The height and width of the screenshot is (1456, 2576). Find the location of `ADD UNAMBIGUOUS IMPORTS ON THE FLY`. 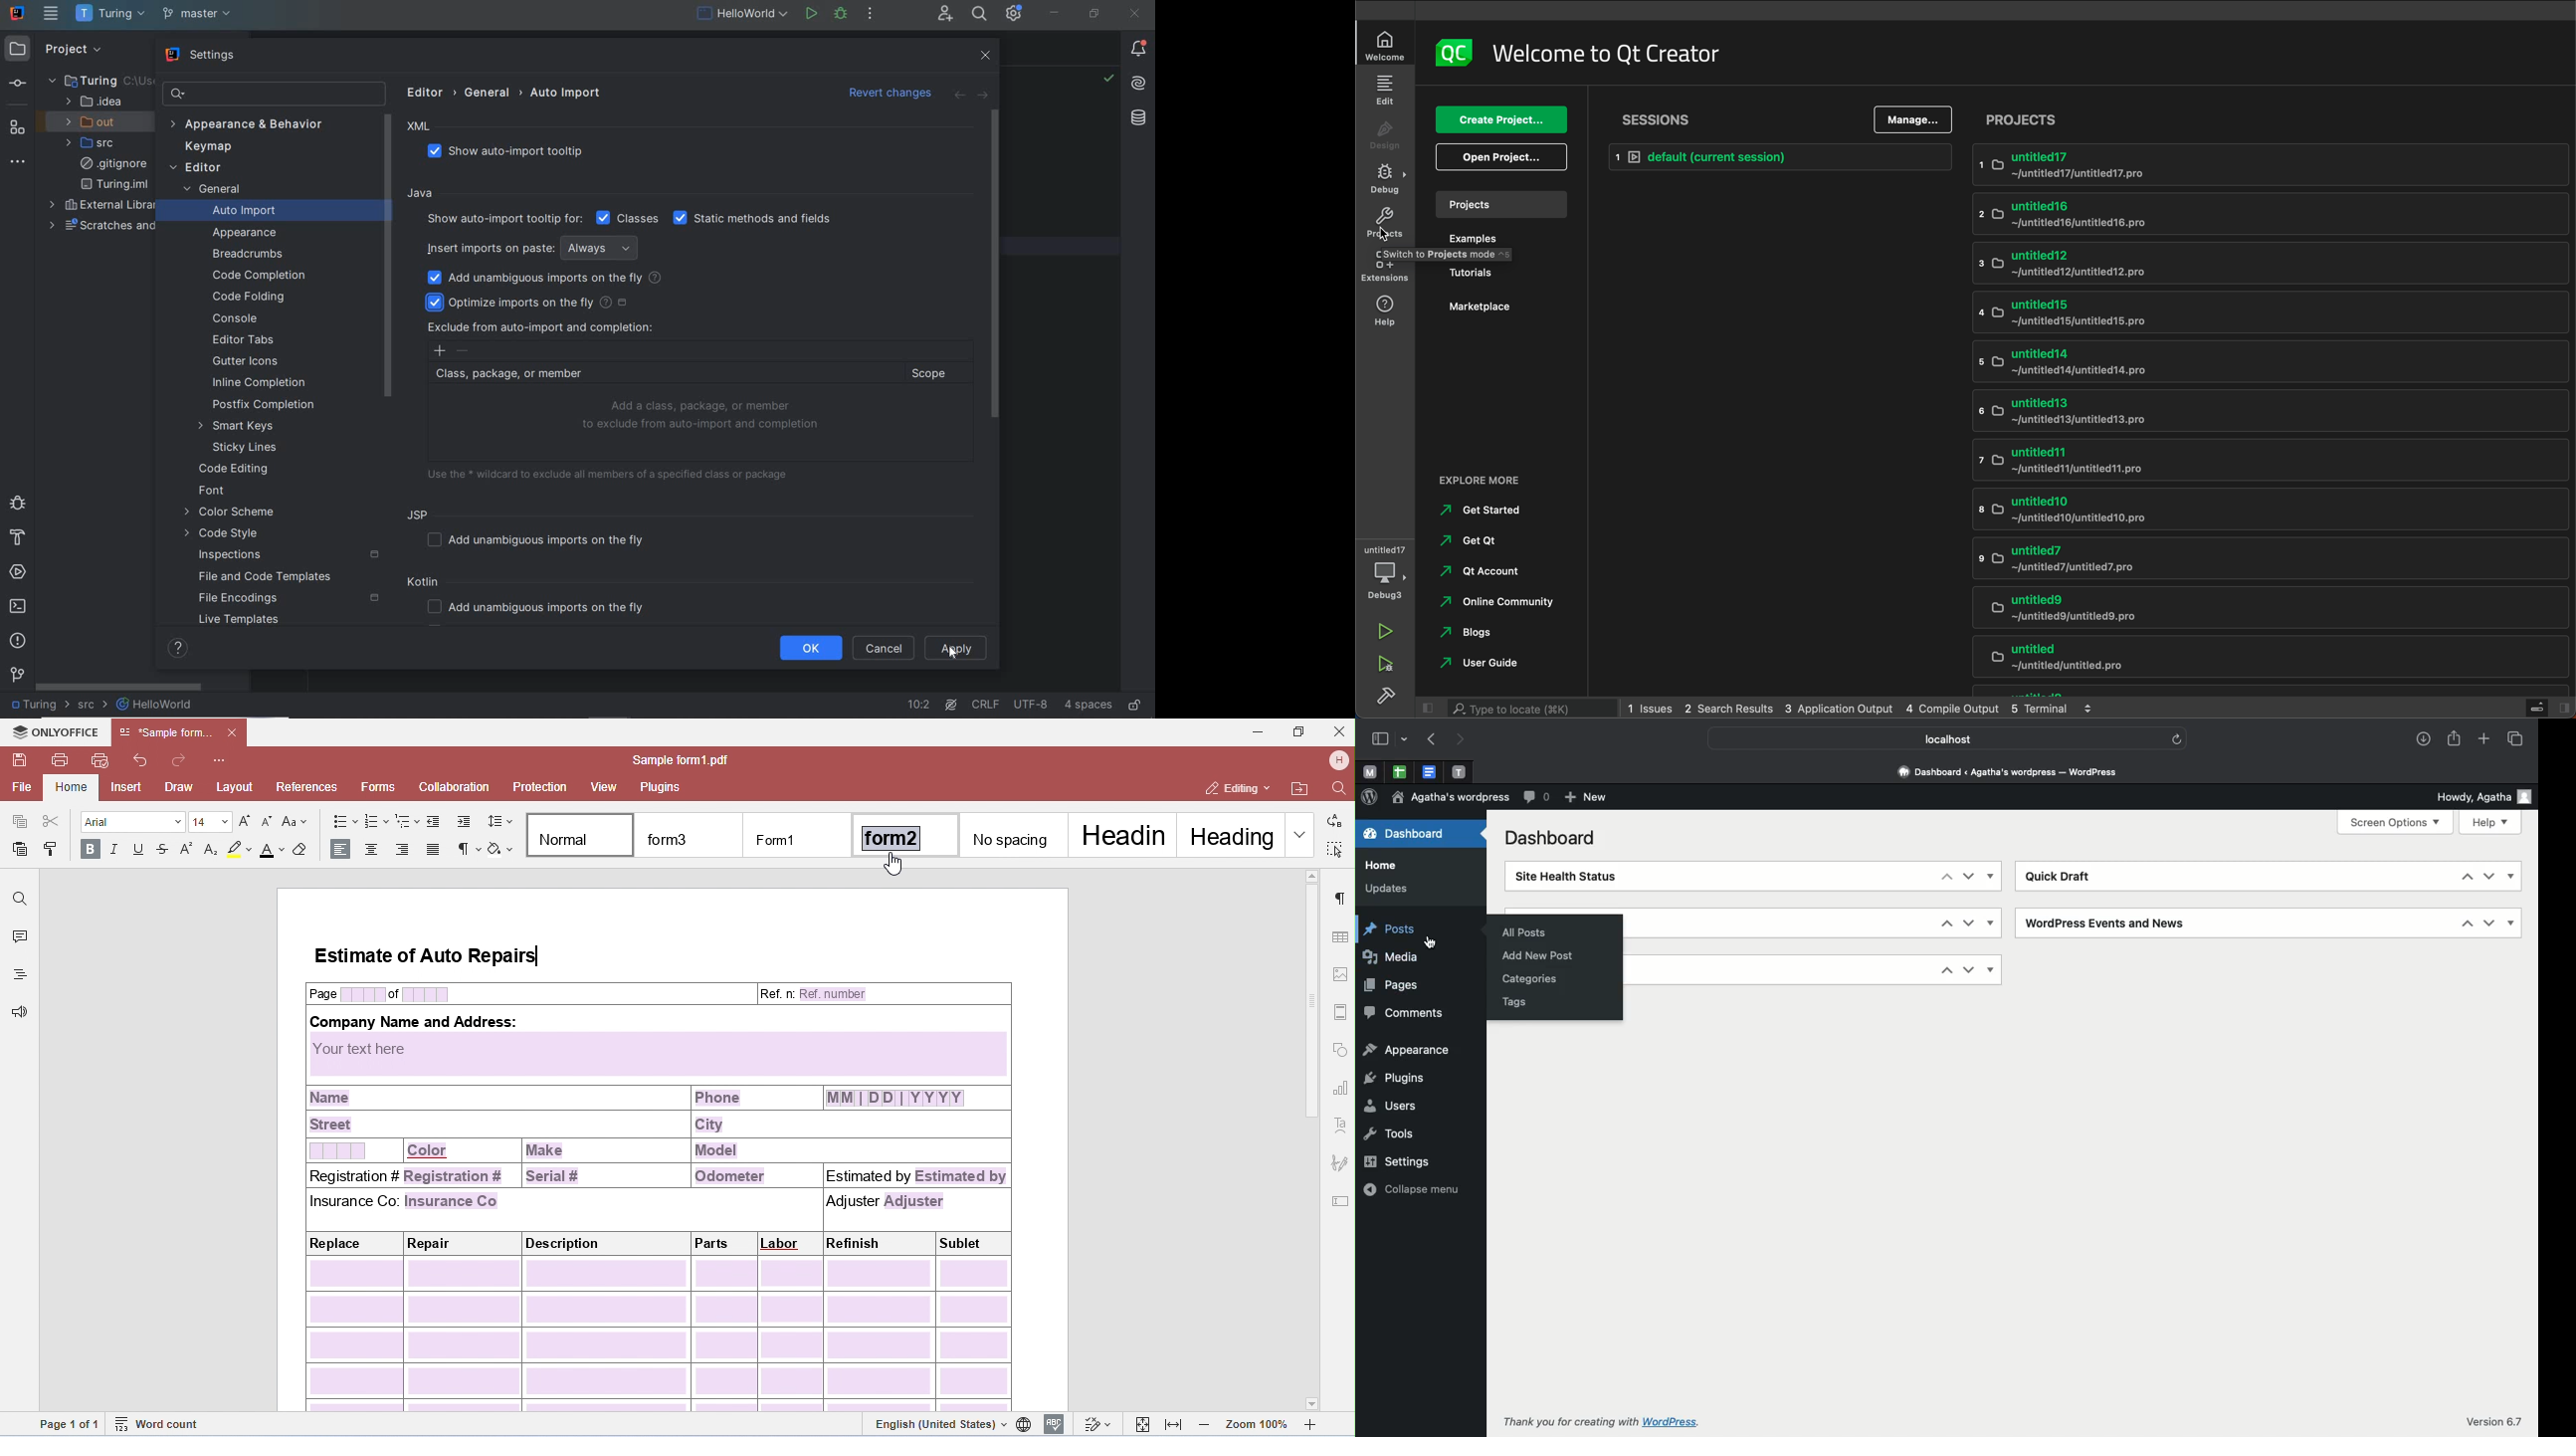

ADD UNAMBIGUOUS IMPORTS ON THE FLY is located at coordinates (541, 608).